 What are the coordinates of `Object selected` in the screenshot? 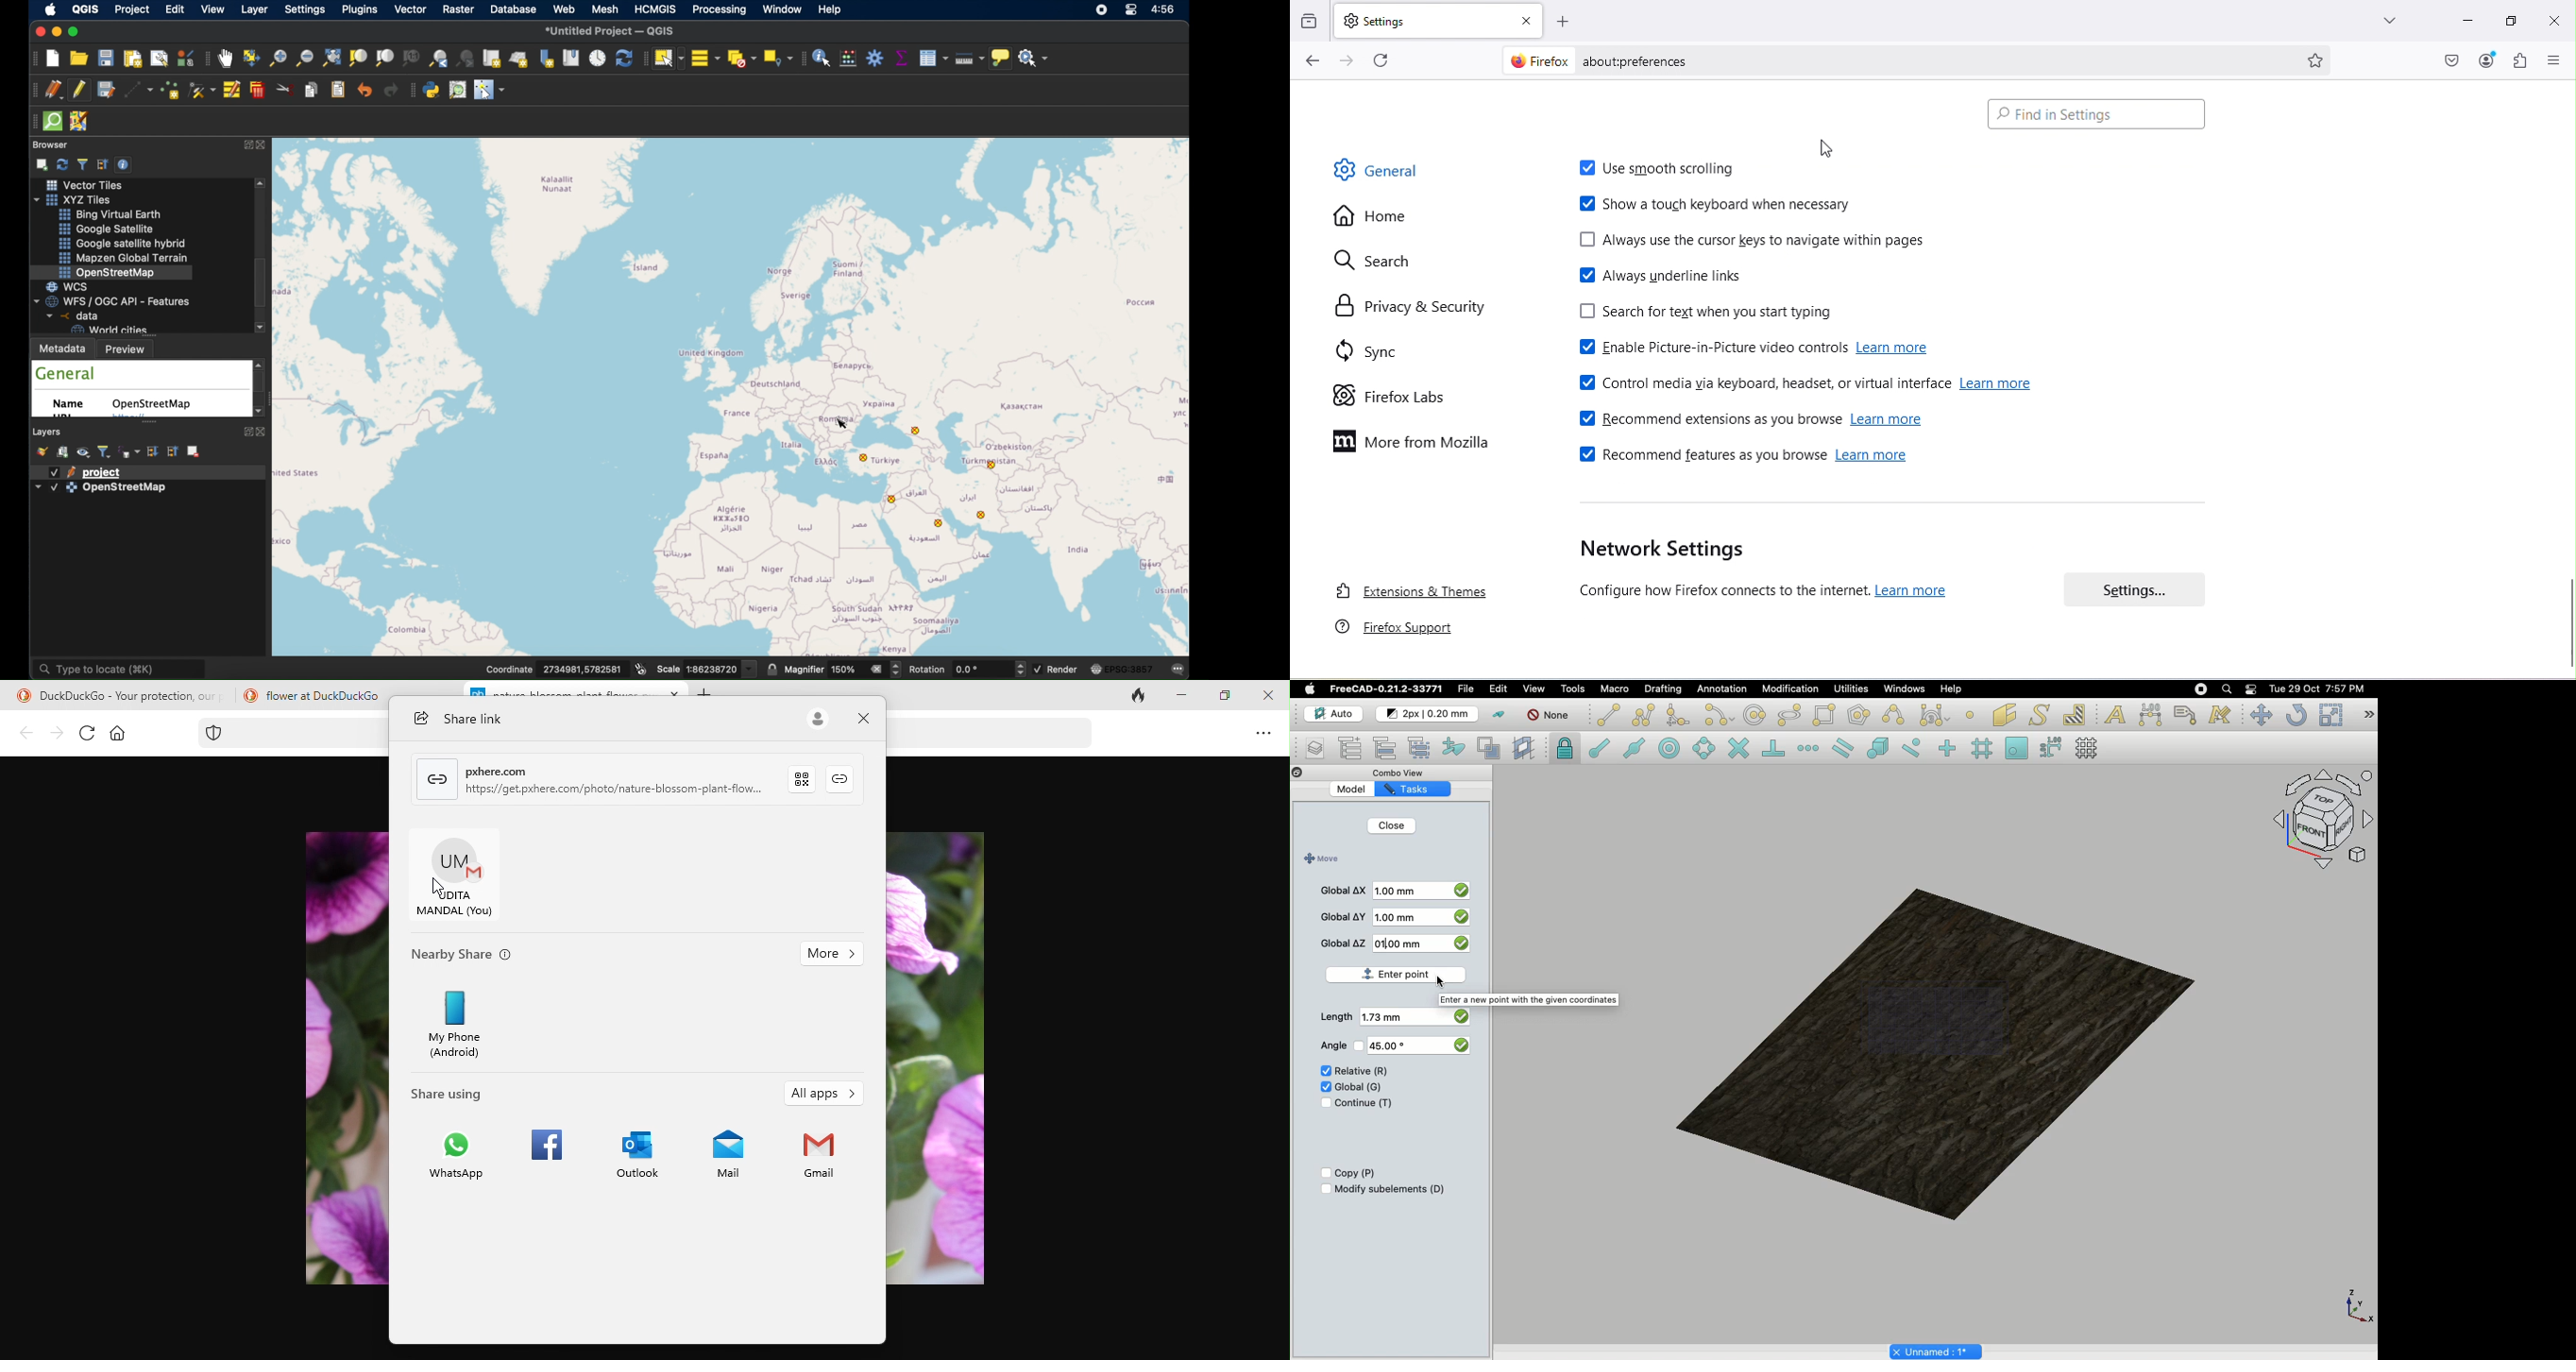 It's located at (1939, 1047).